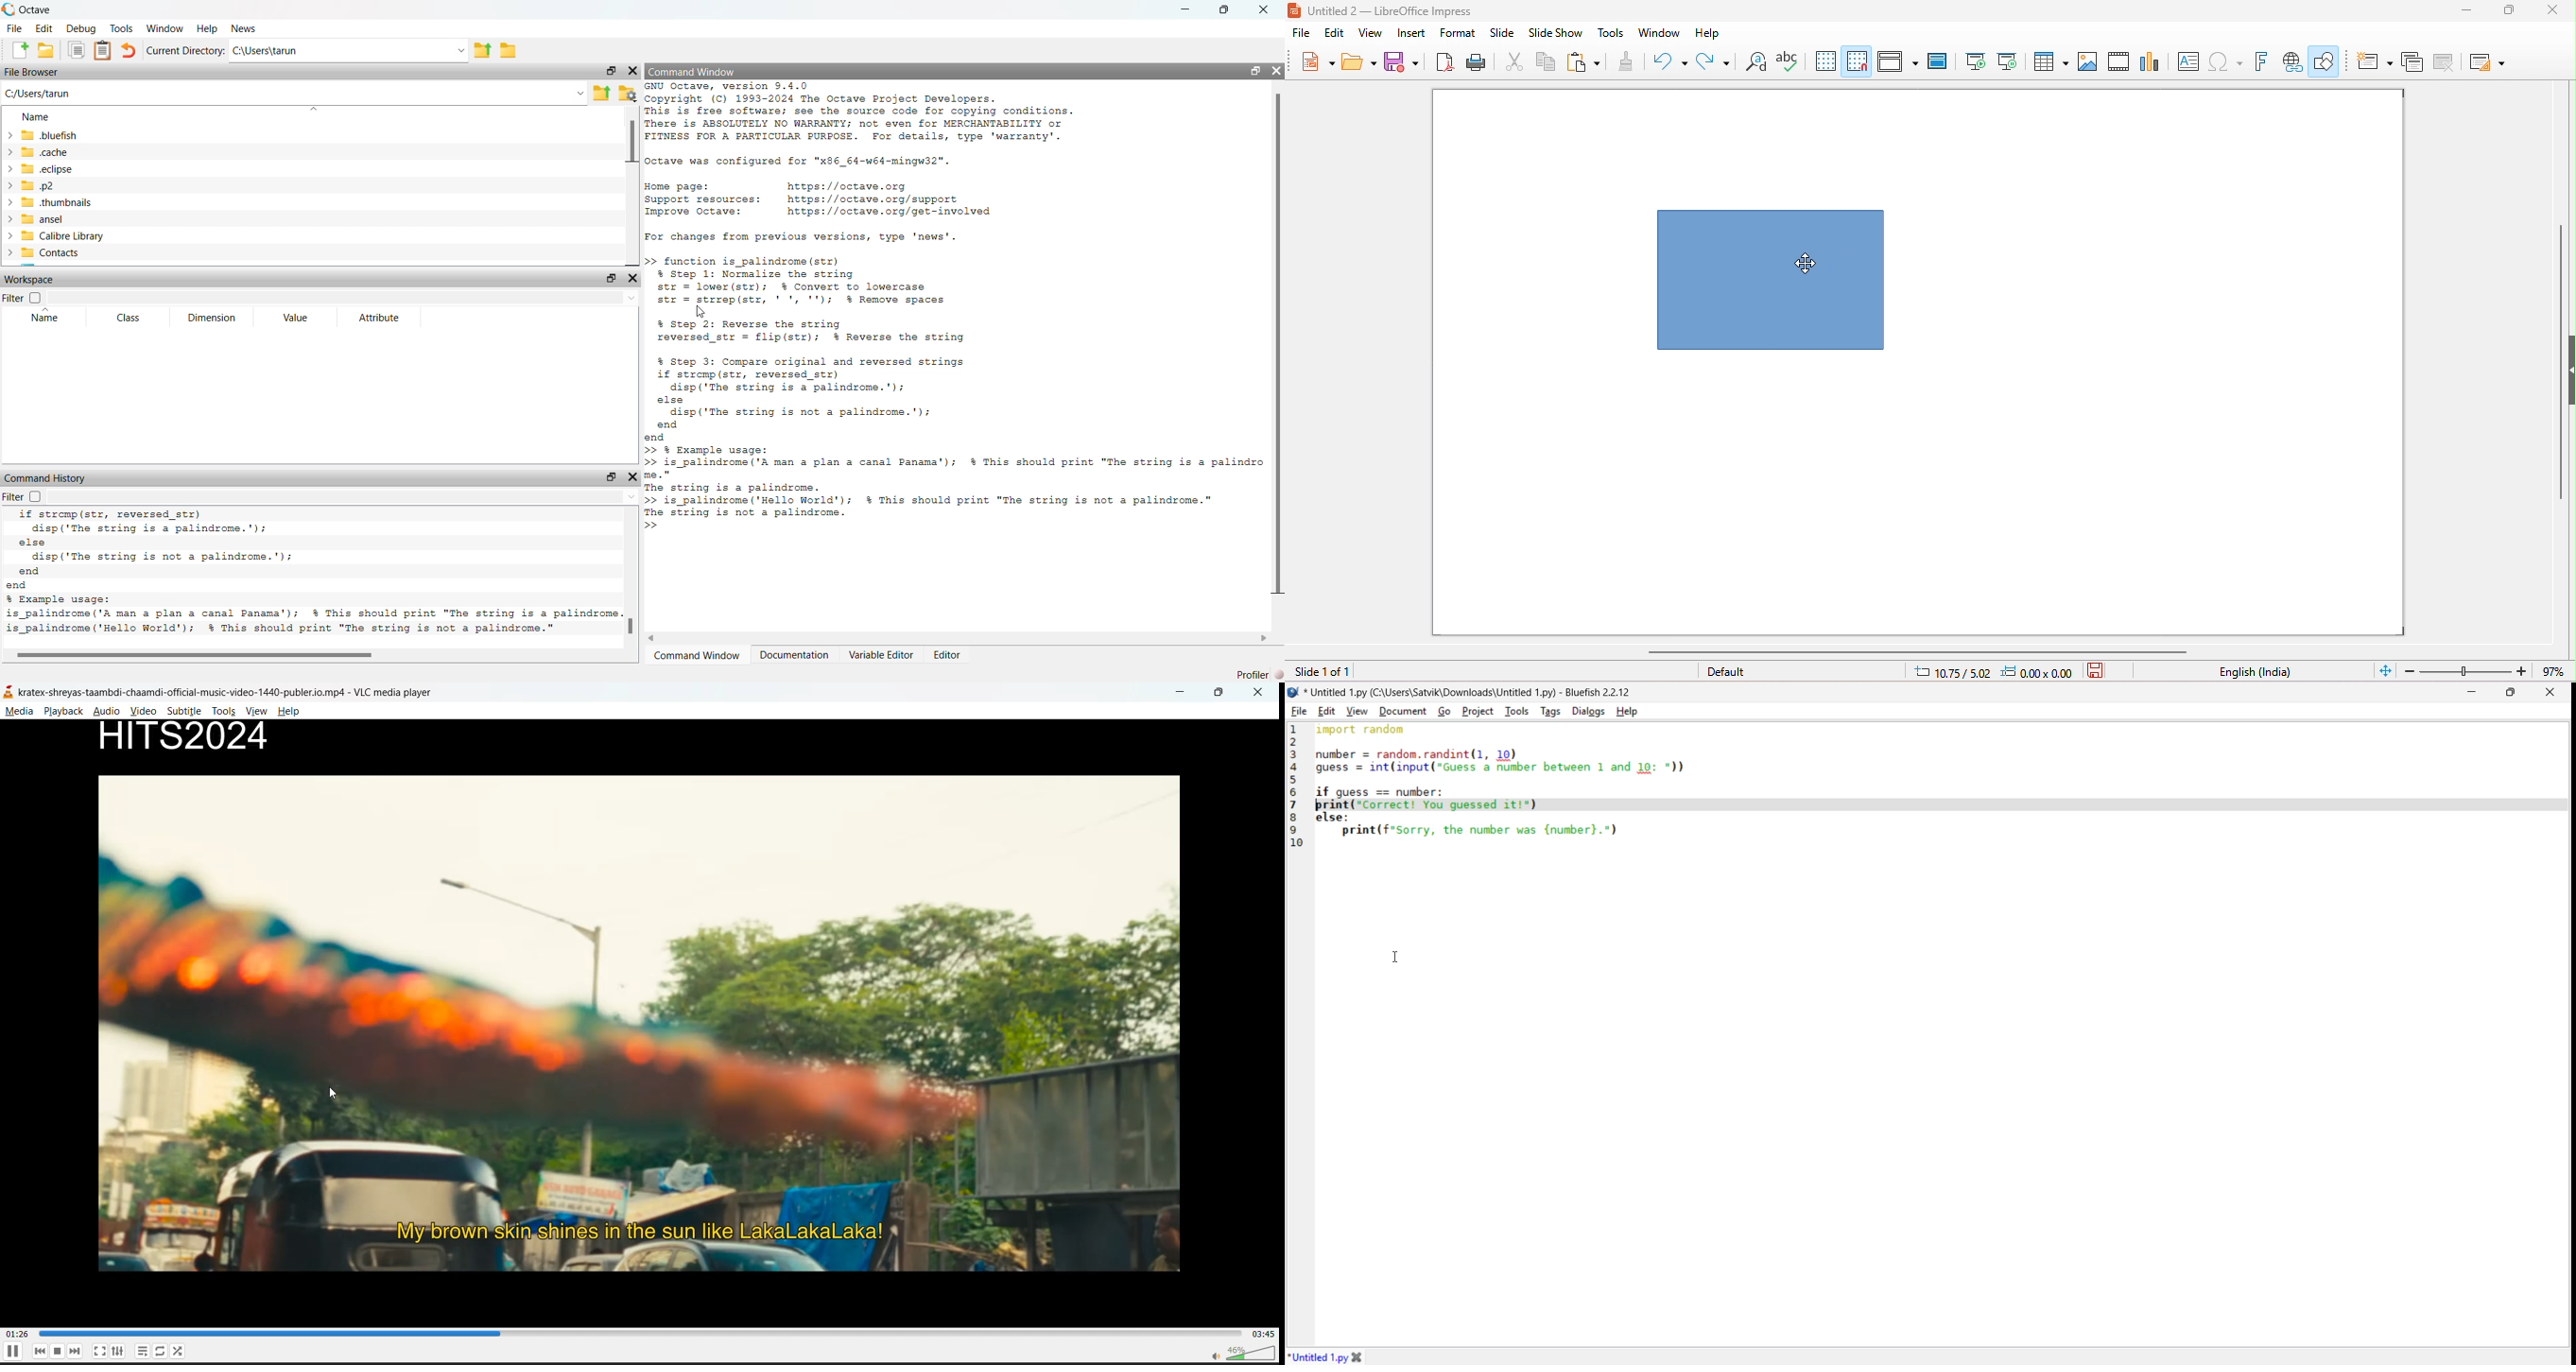 The height and width of the screenshot is (1372, 2576). What do you see at coordinates (15, 50) in the screenshot?
I see `new script` at bounding box center [15, 50].